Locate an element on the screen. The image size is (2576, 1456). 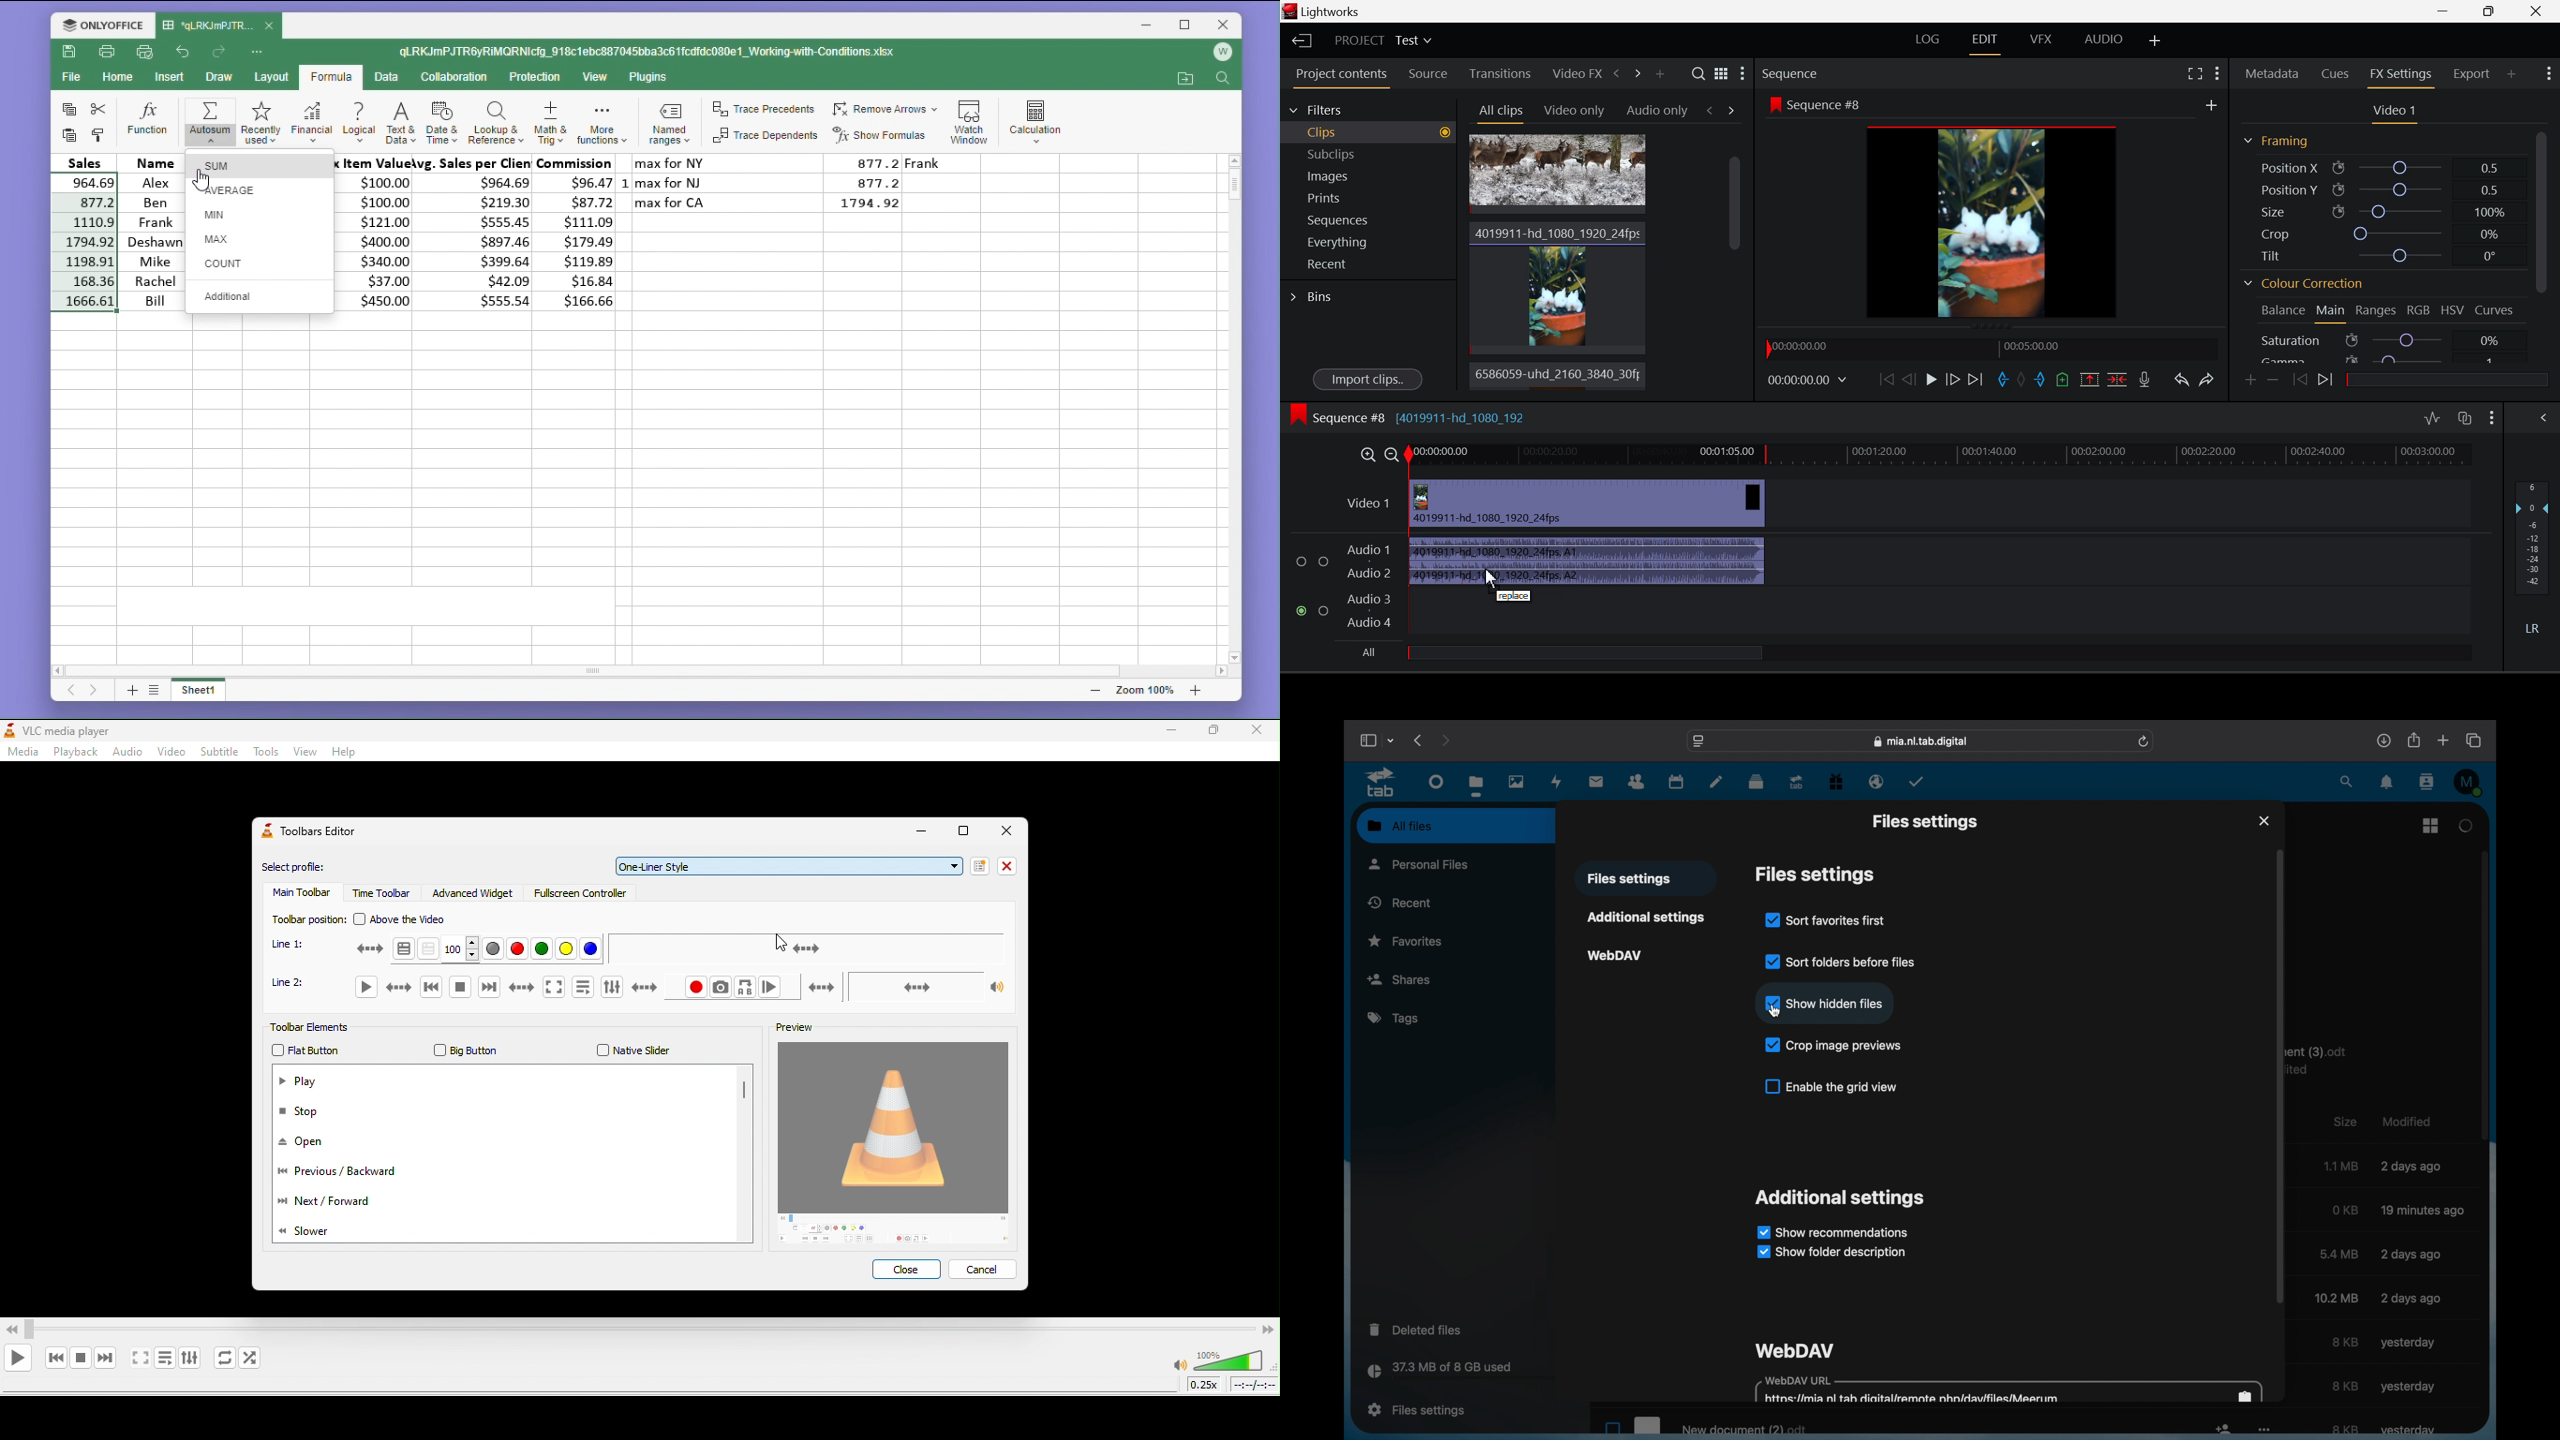
onlyoffice is located at coordinates (98, 24).